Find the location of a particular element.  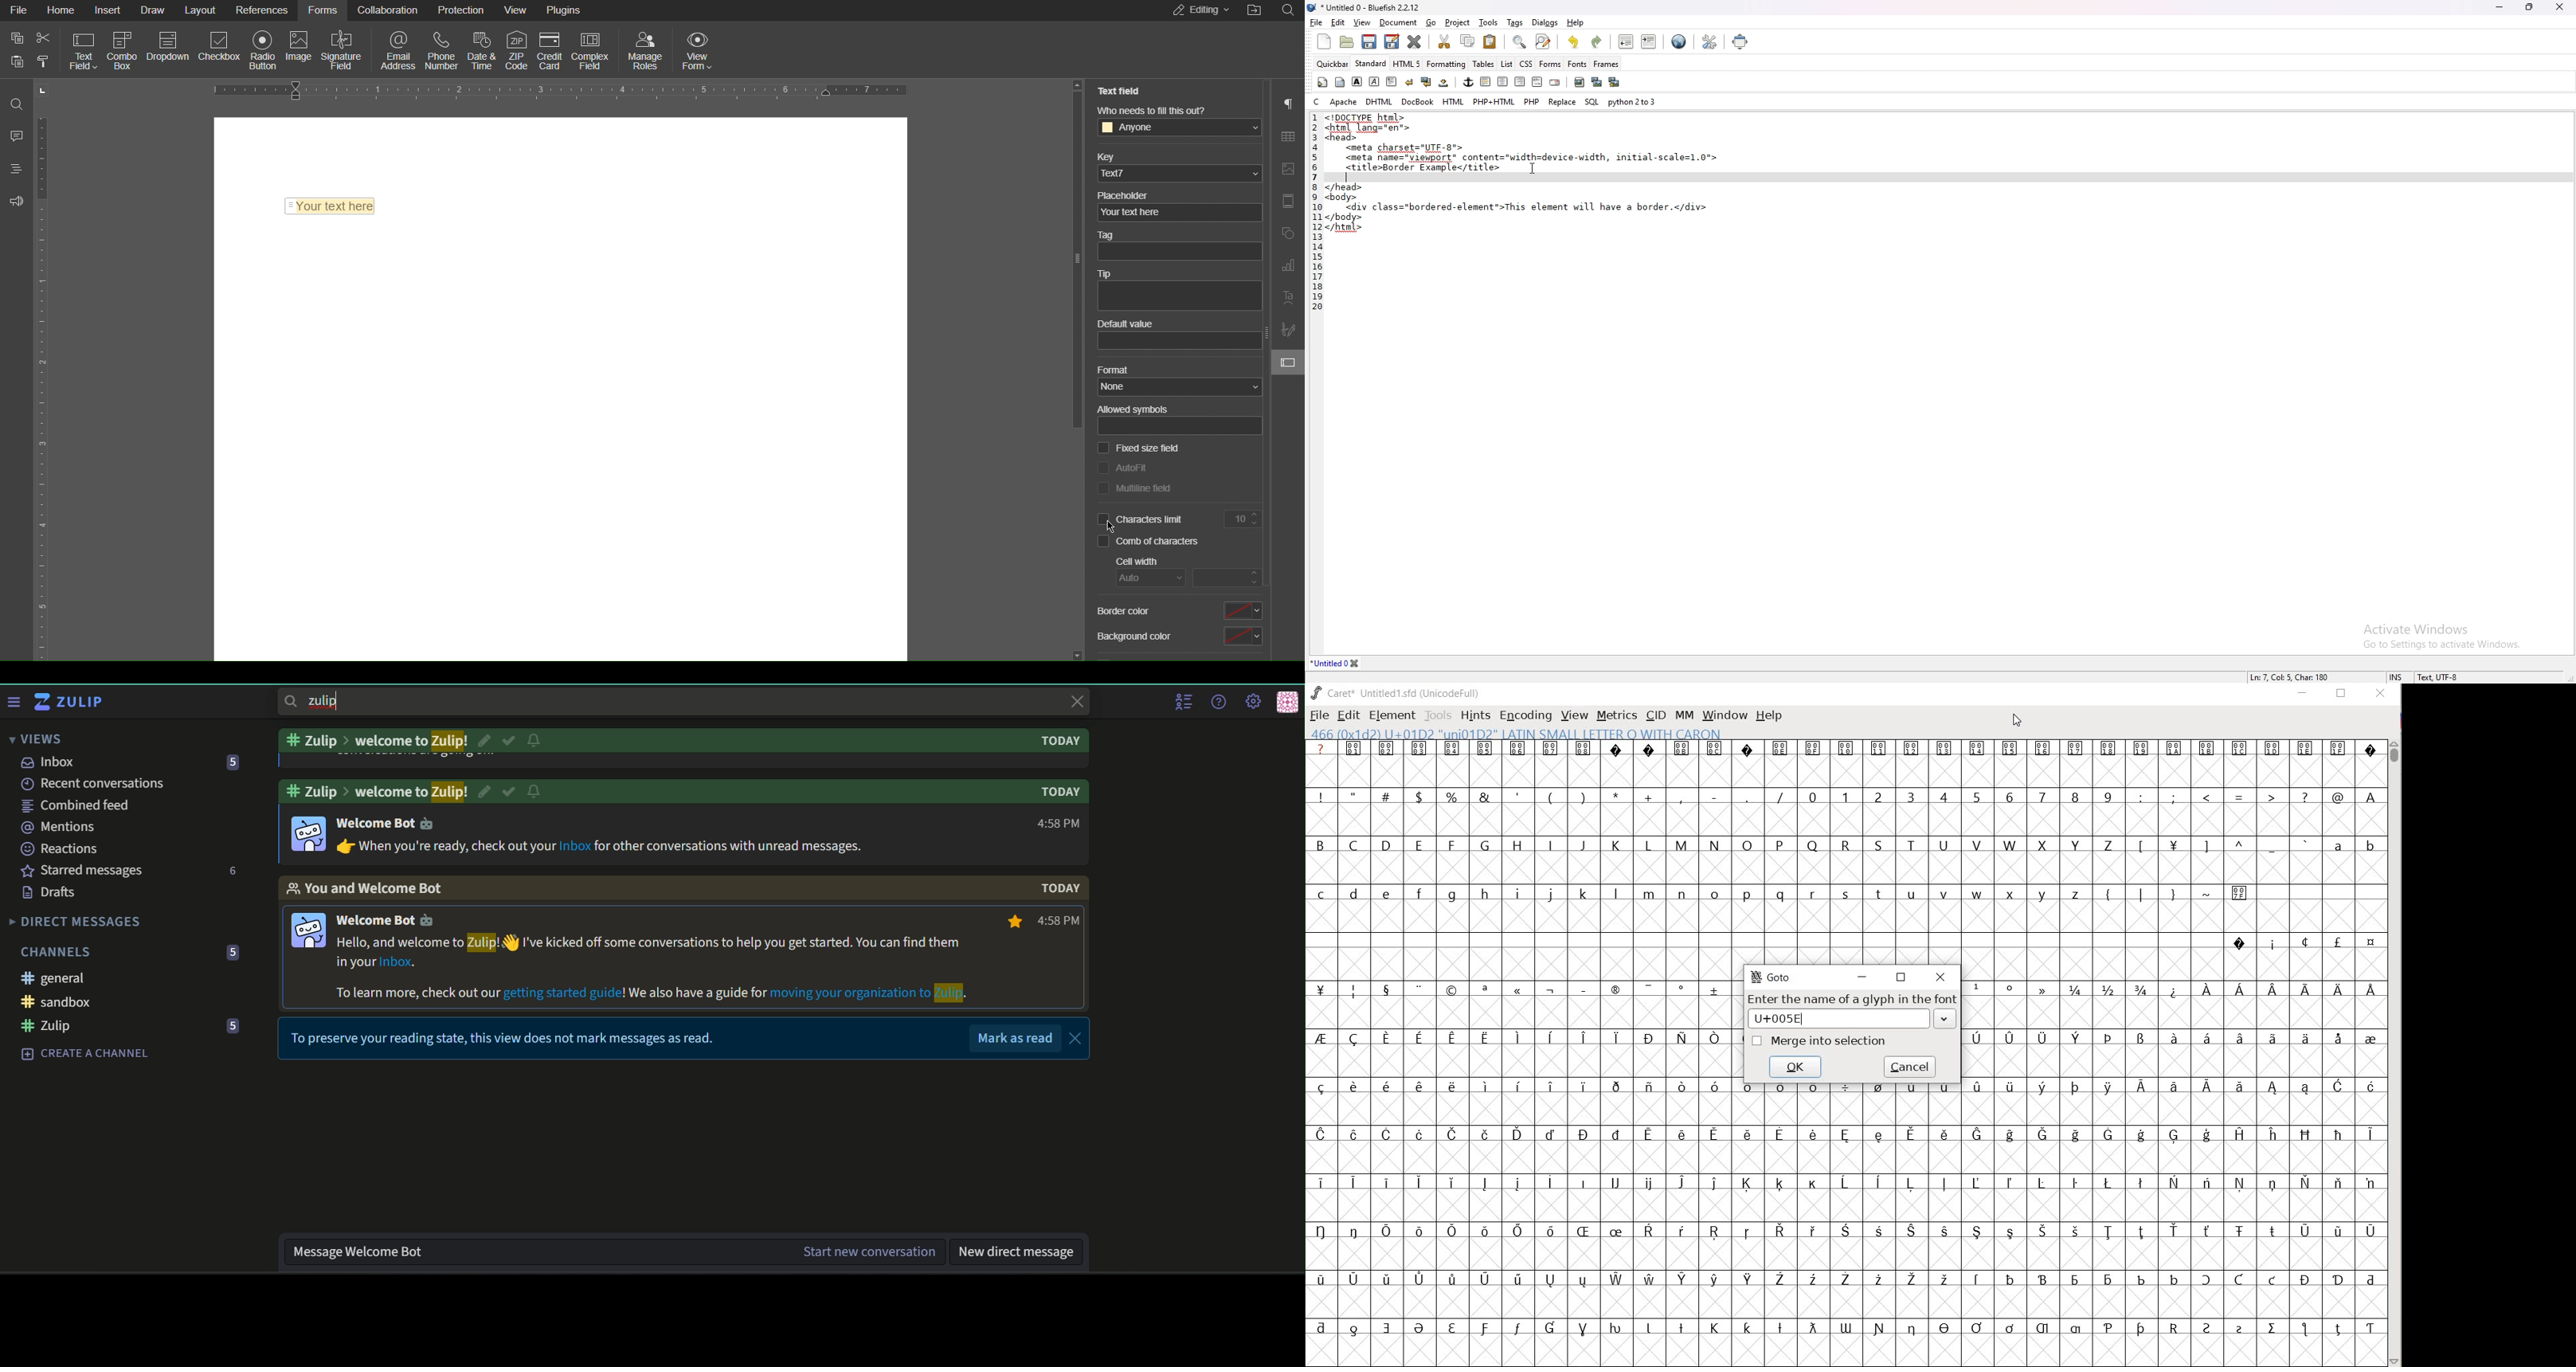

mentions is located at coordinates (59, 827).